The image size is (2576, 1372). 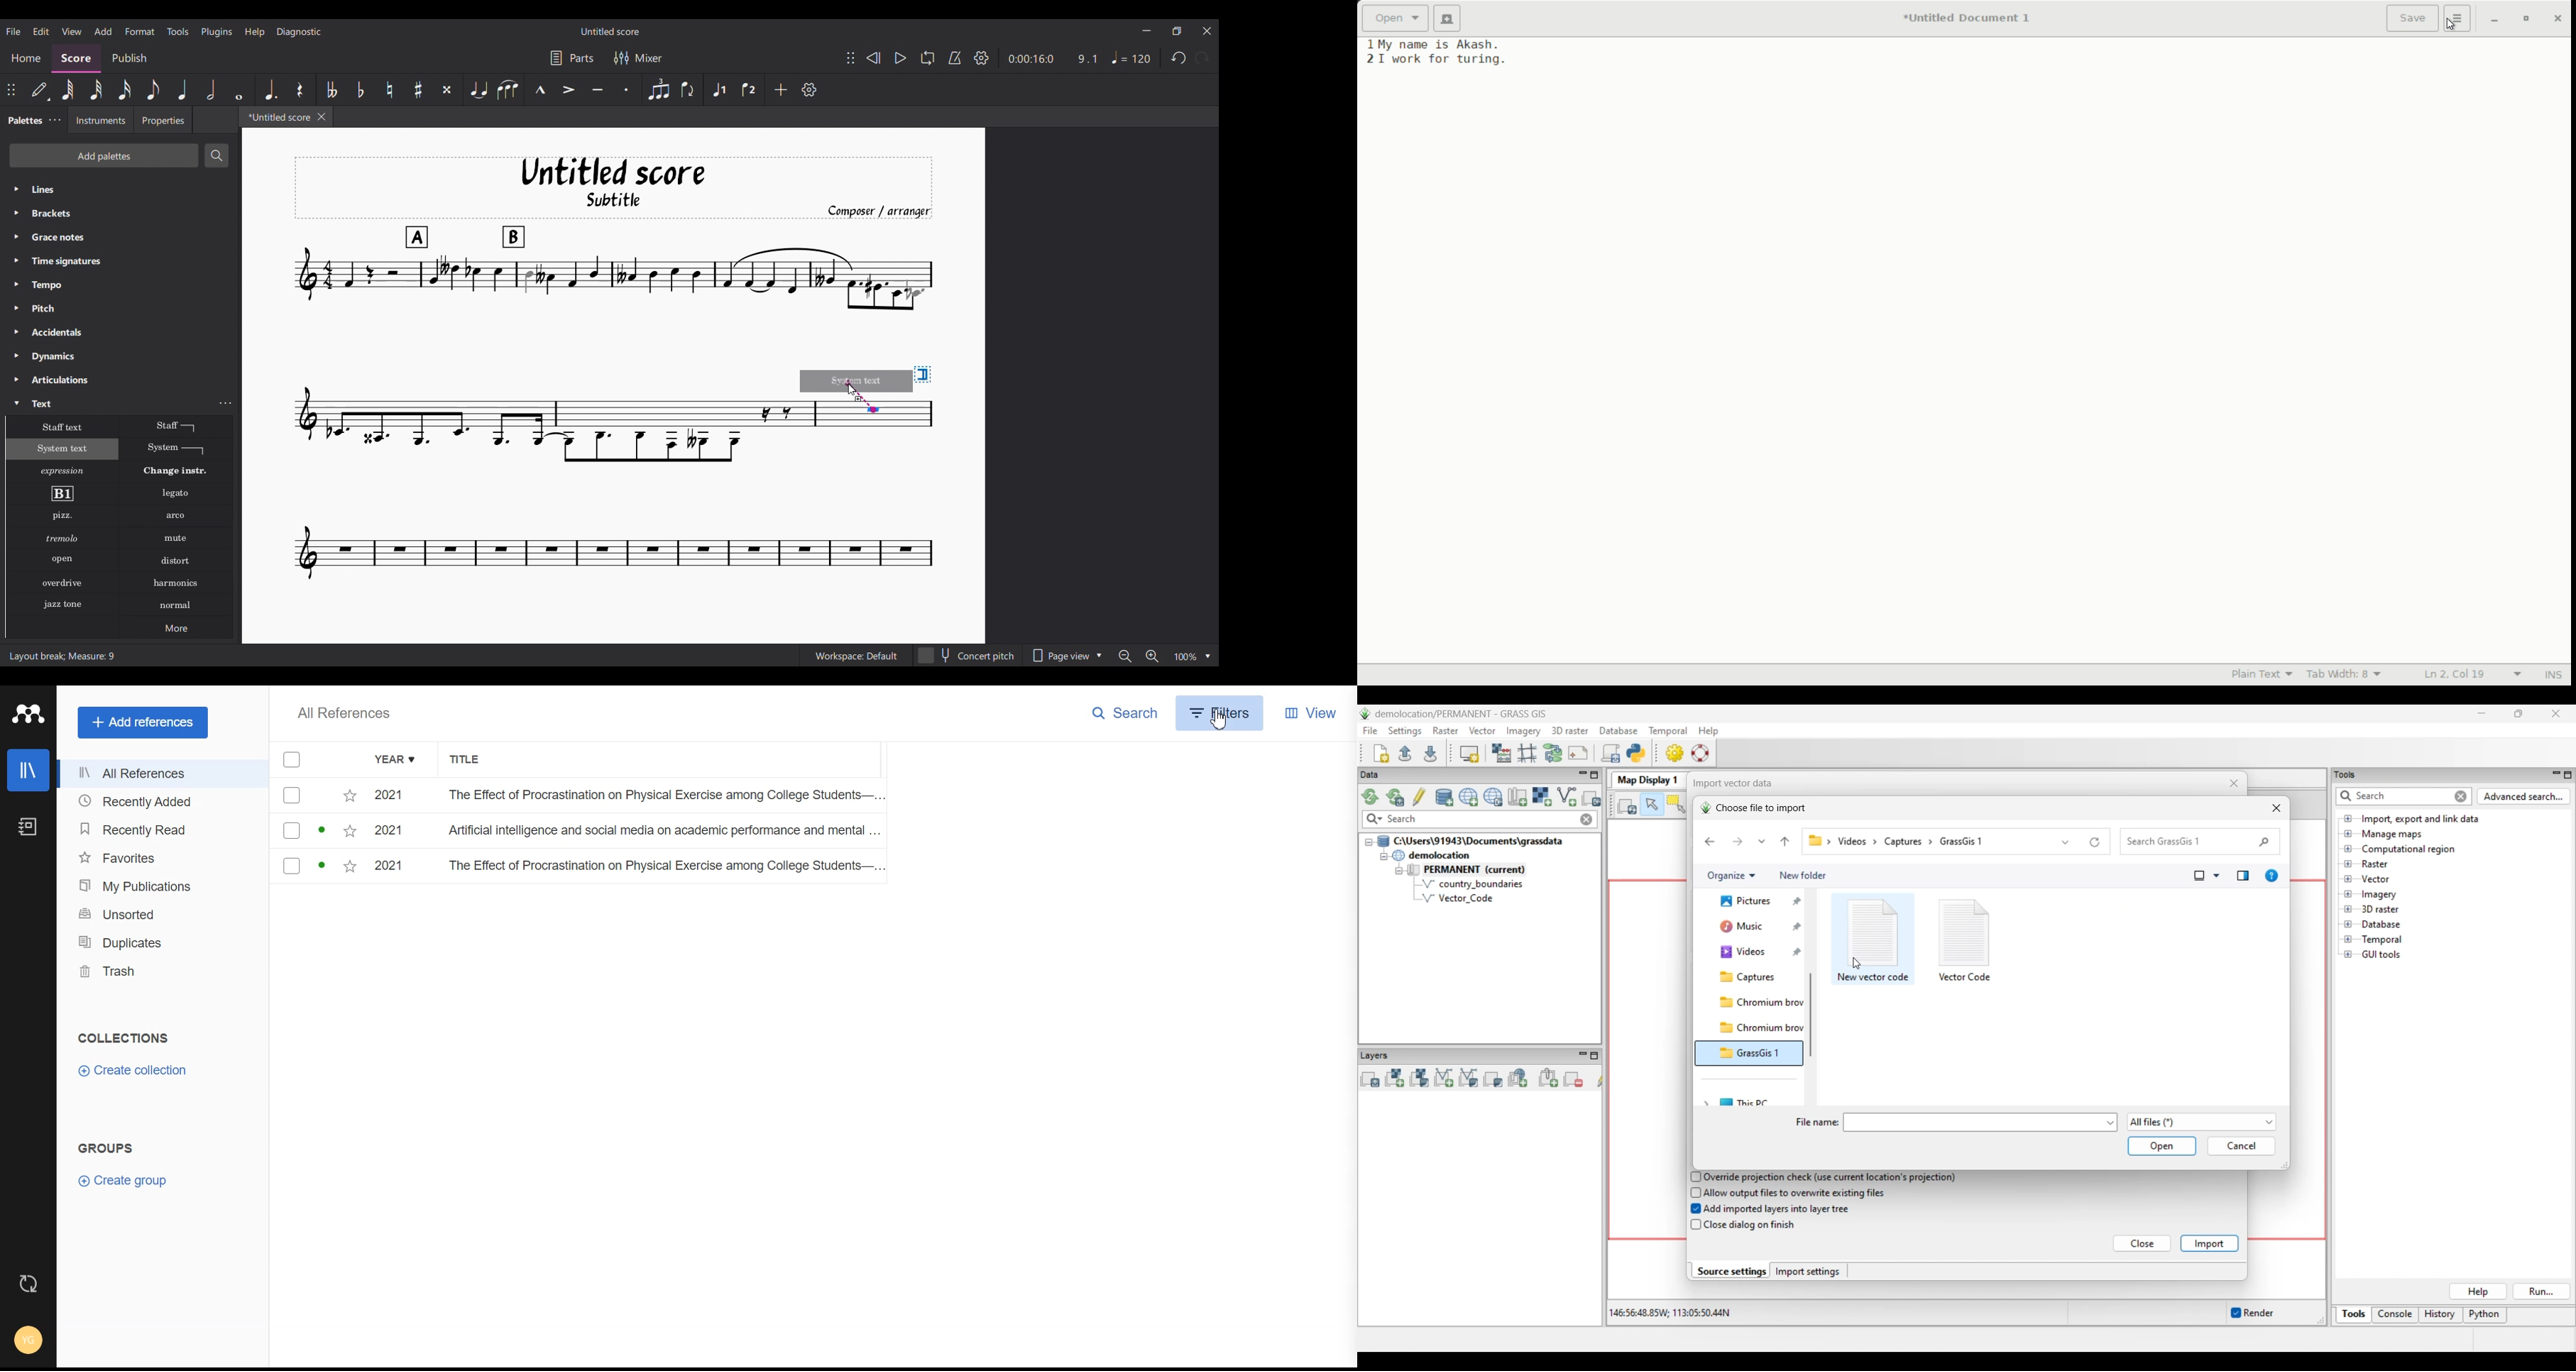 I want to click on Legato, so click(x=176, y=494).